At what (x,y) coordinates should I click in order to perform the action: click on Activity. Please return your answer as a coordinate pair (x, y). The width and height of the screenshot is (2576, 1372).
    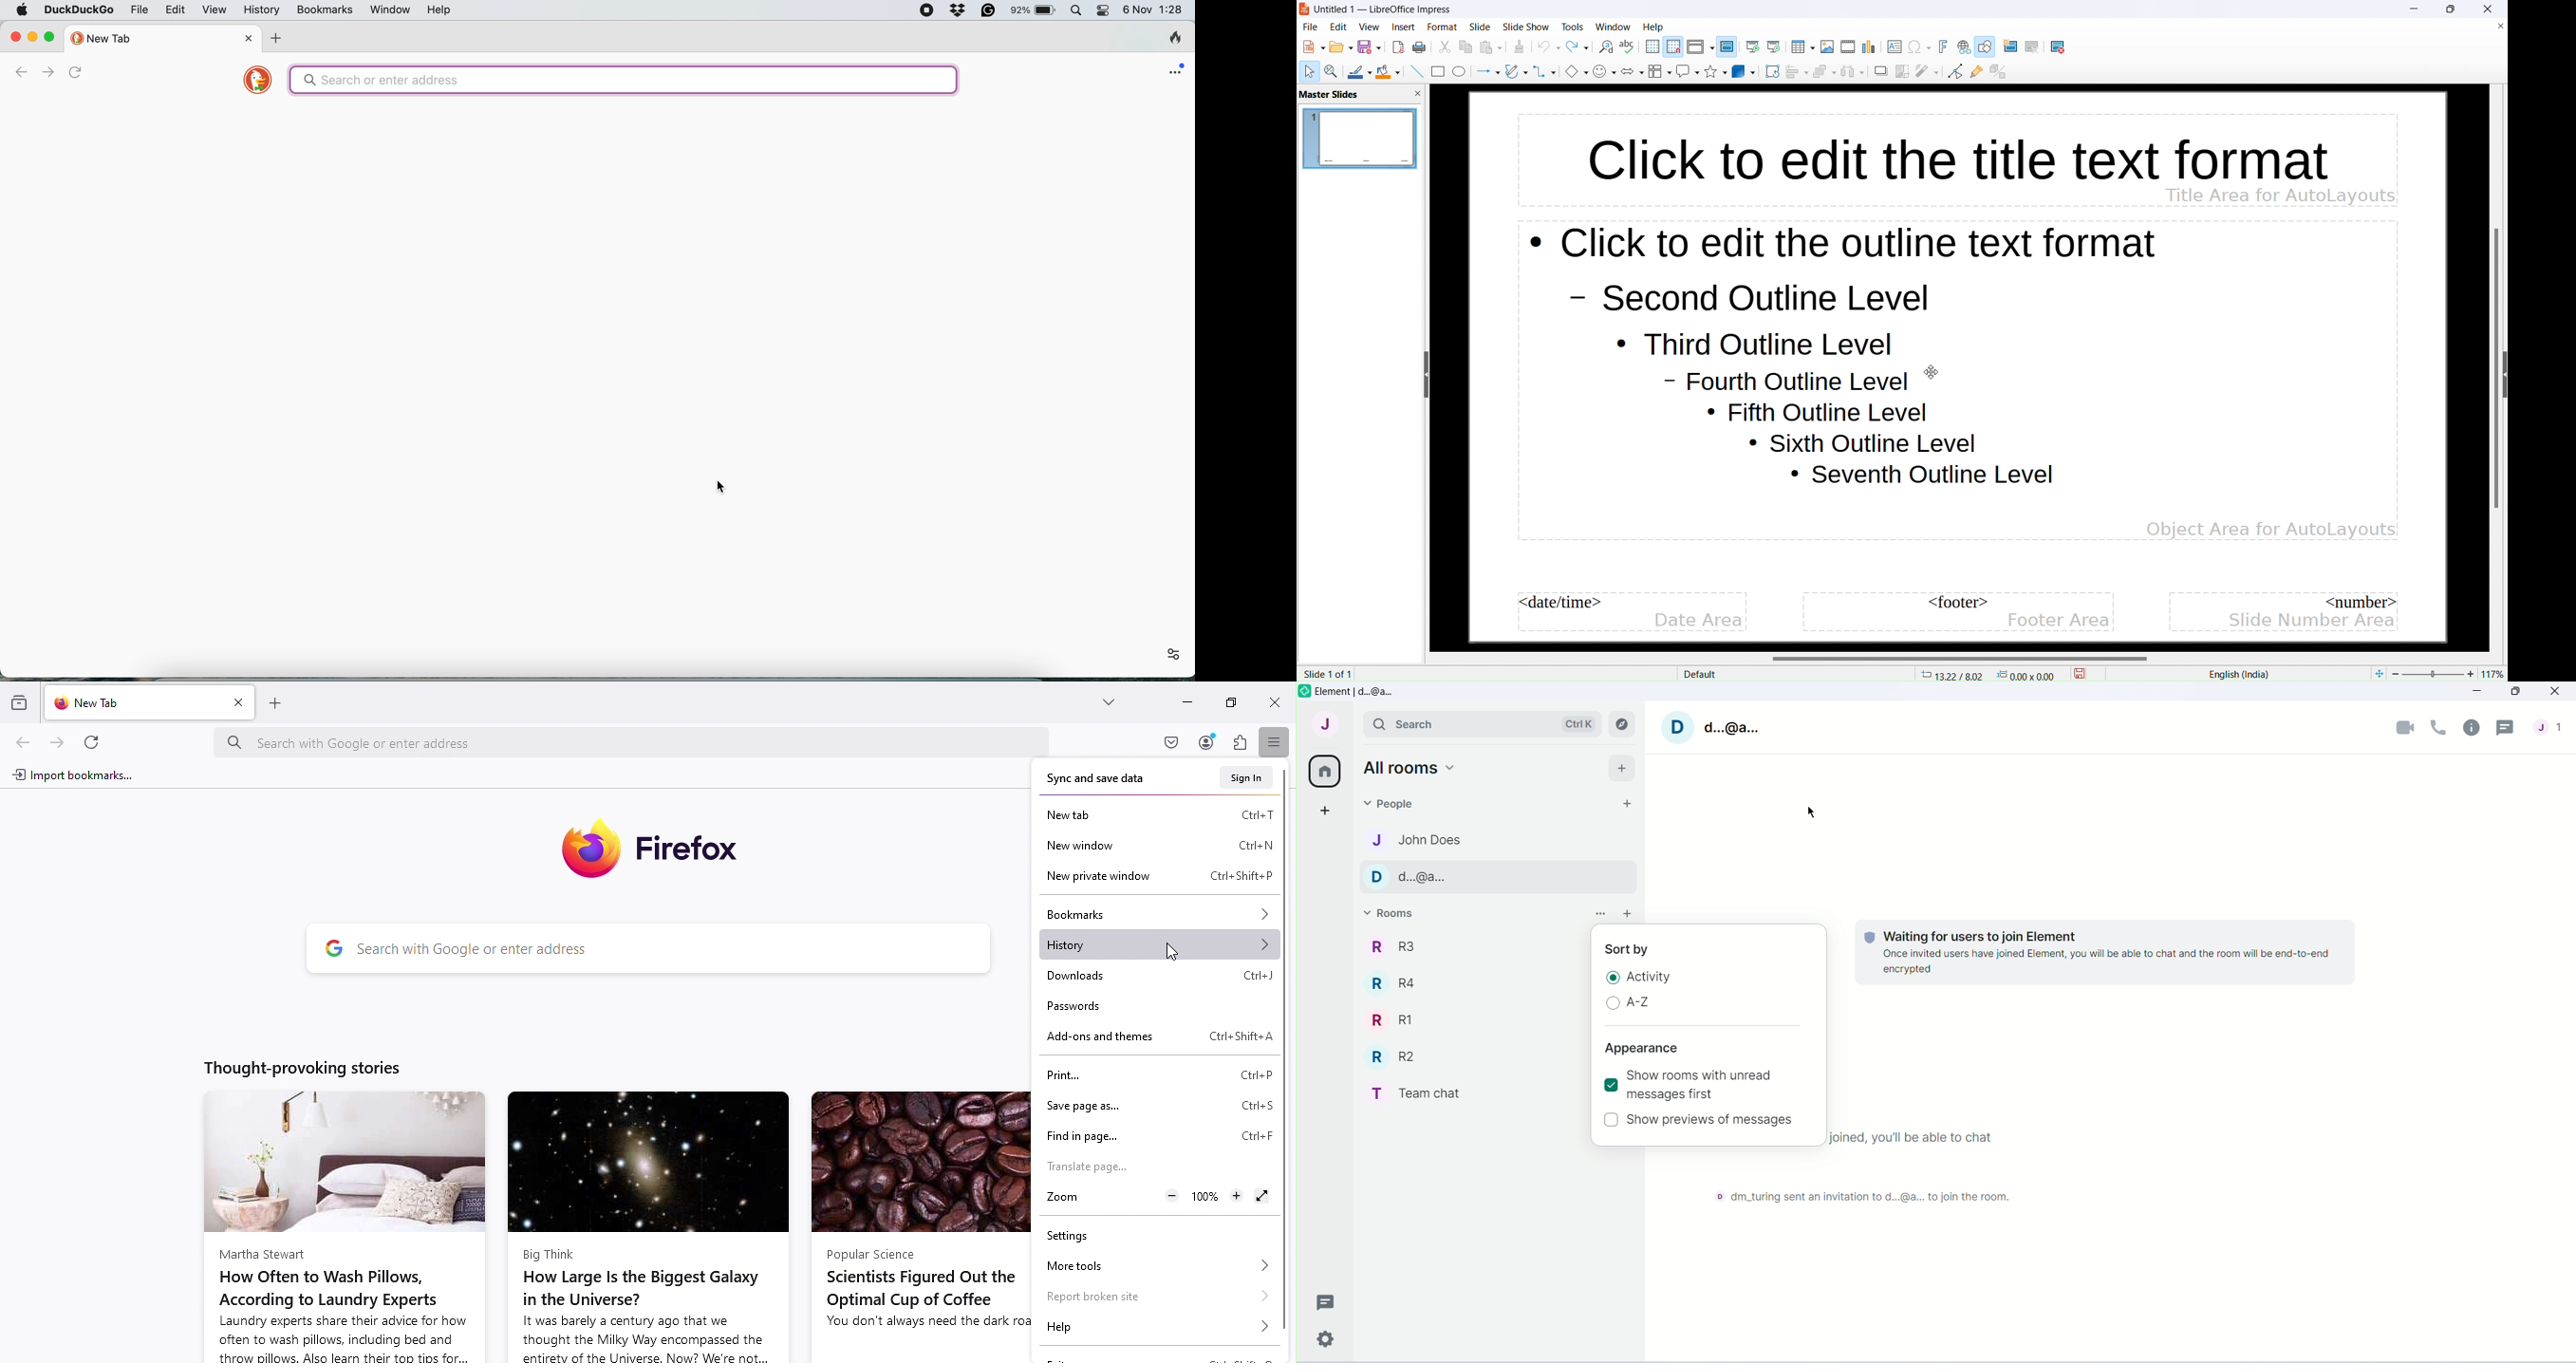
    Looking at the image, I should click on (1650, 977).